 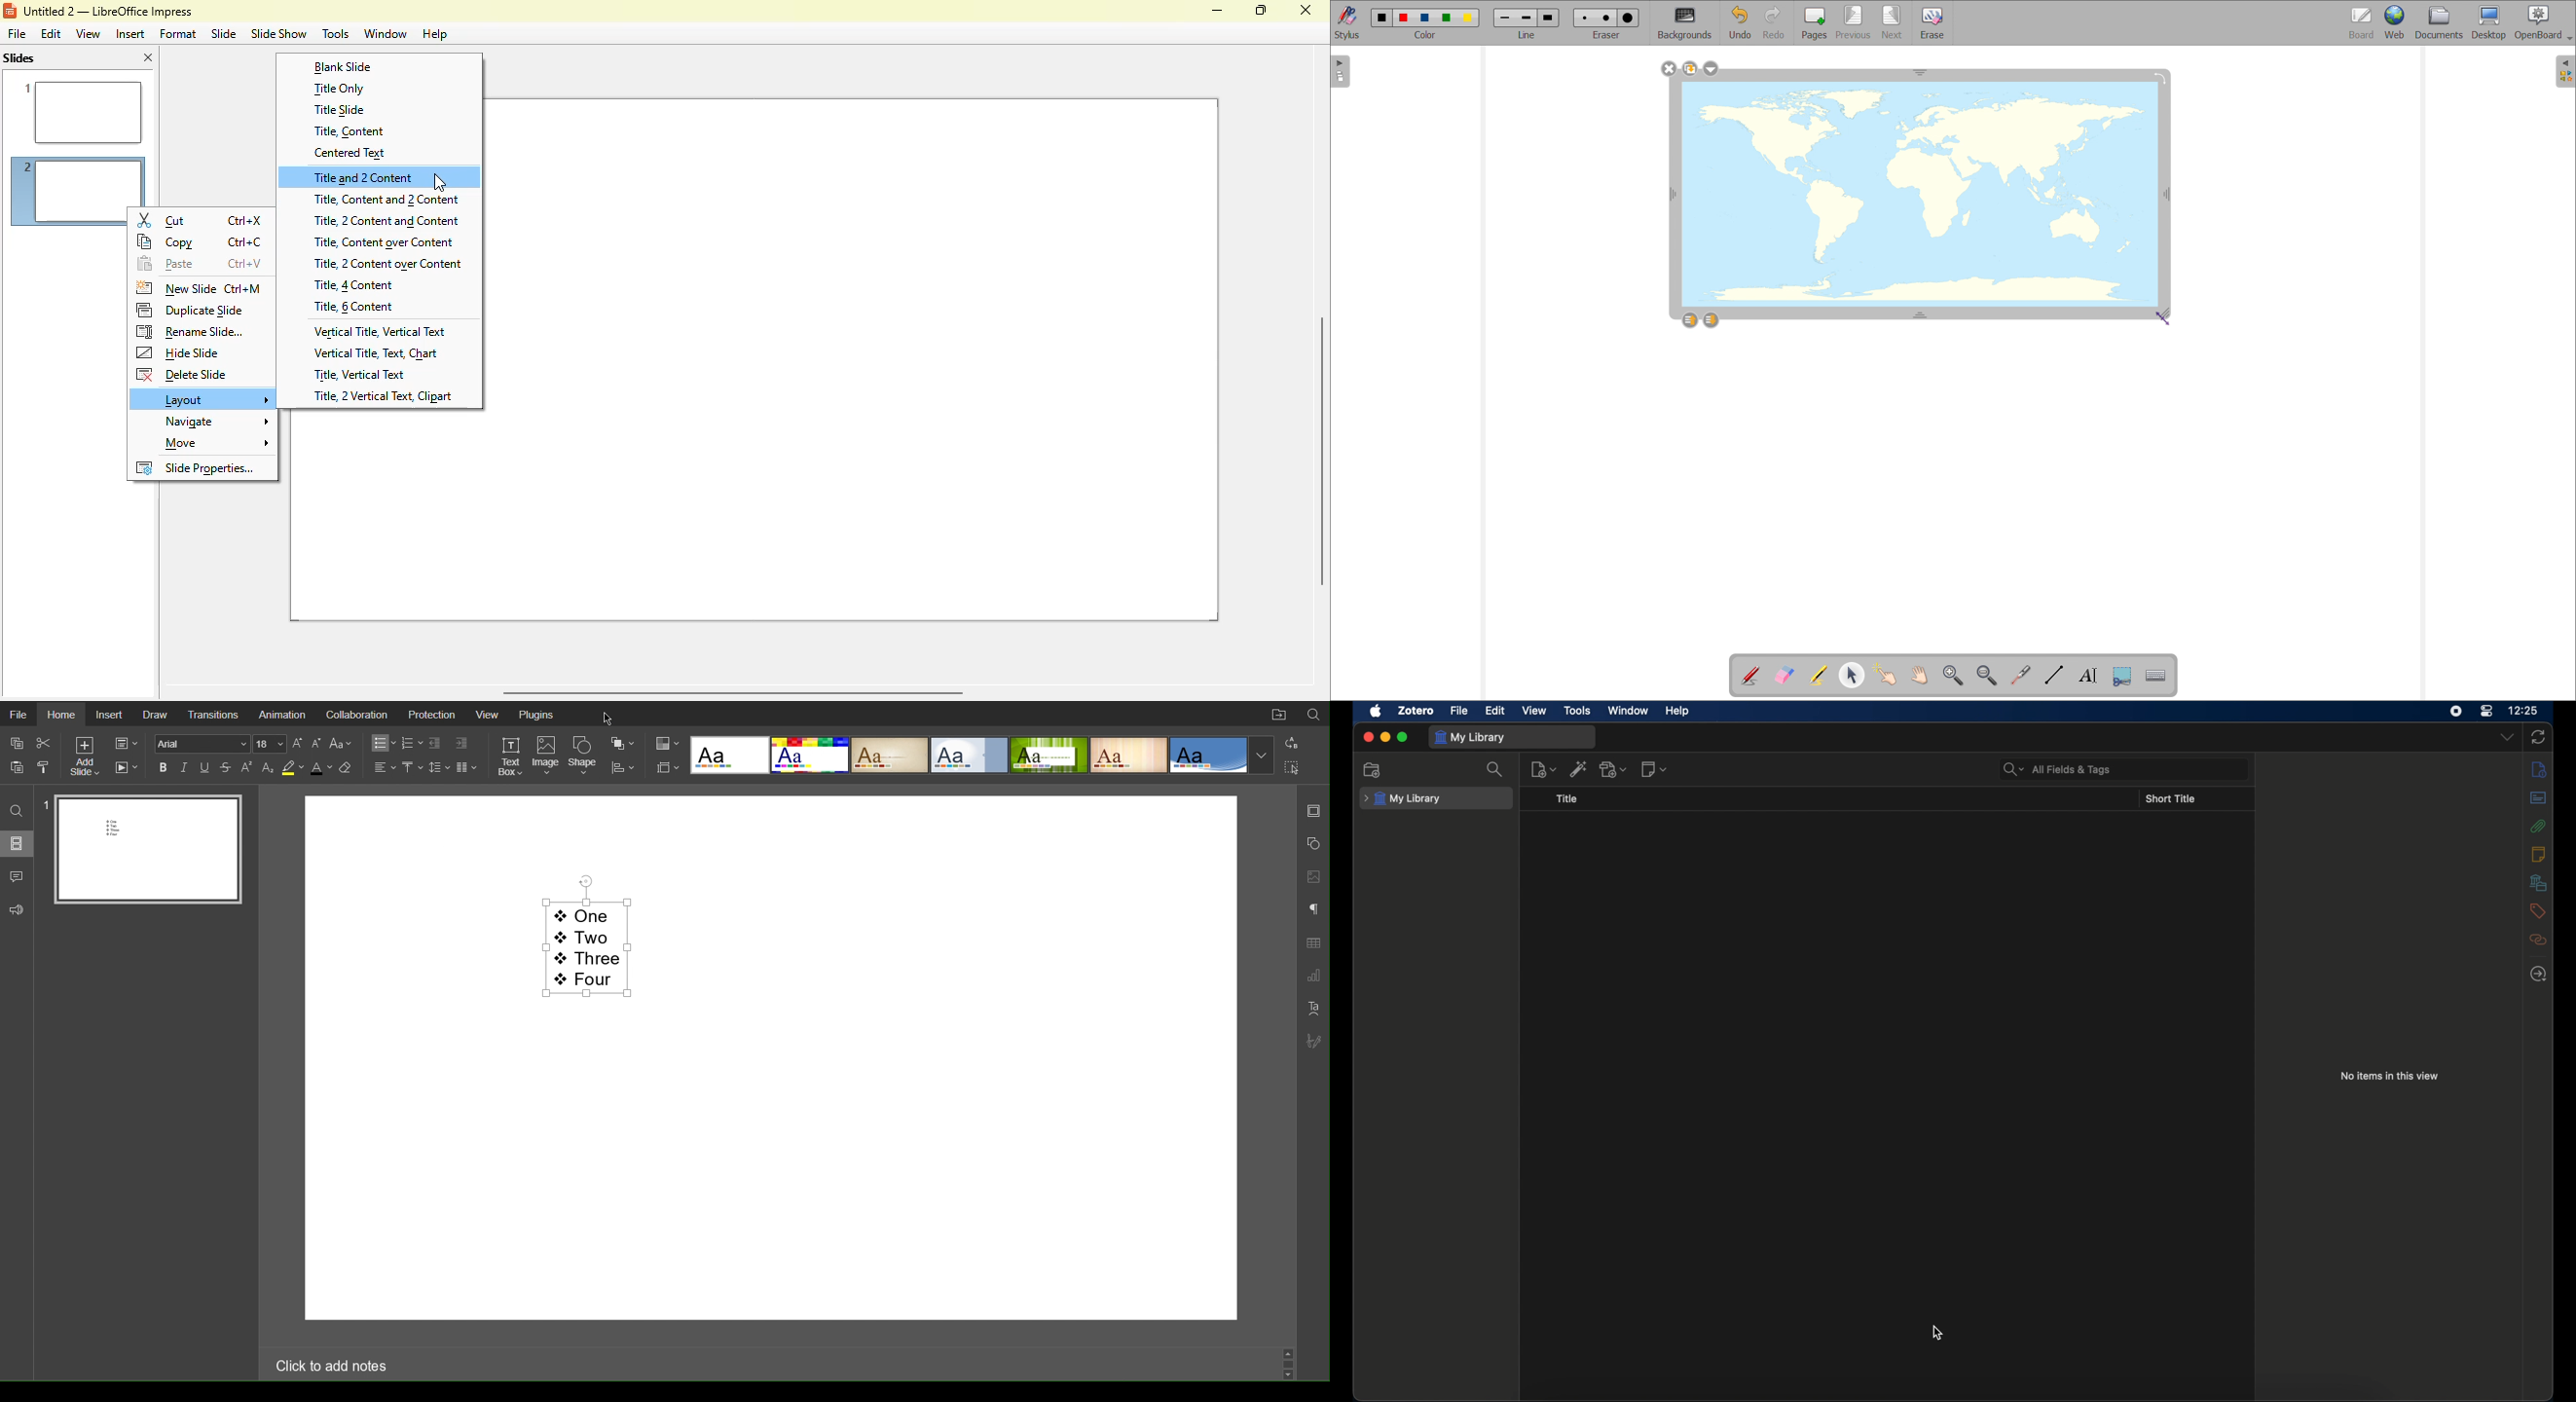 What do you see at coordinates (175, 288) in the screenshot?
I see `new slide` at bounding box center [175, 288].